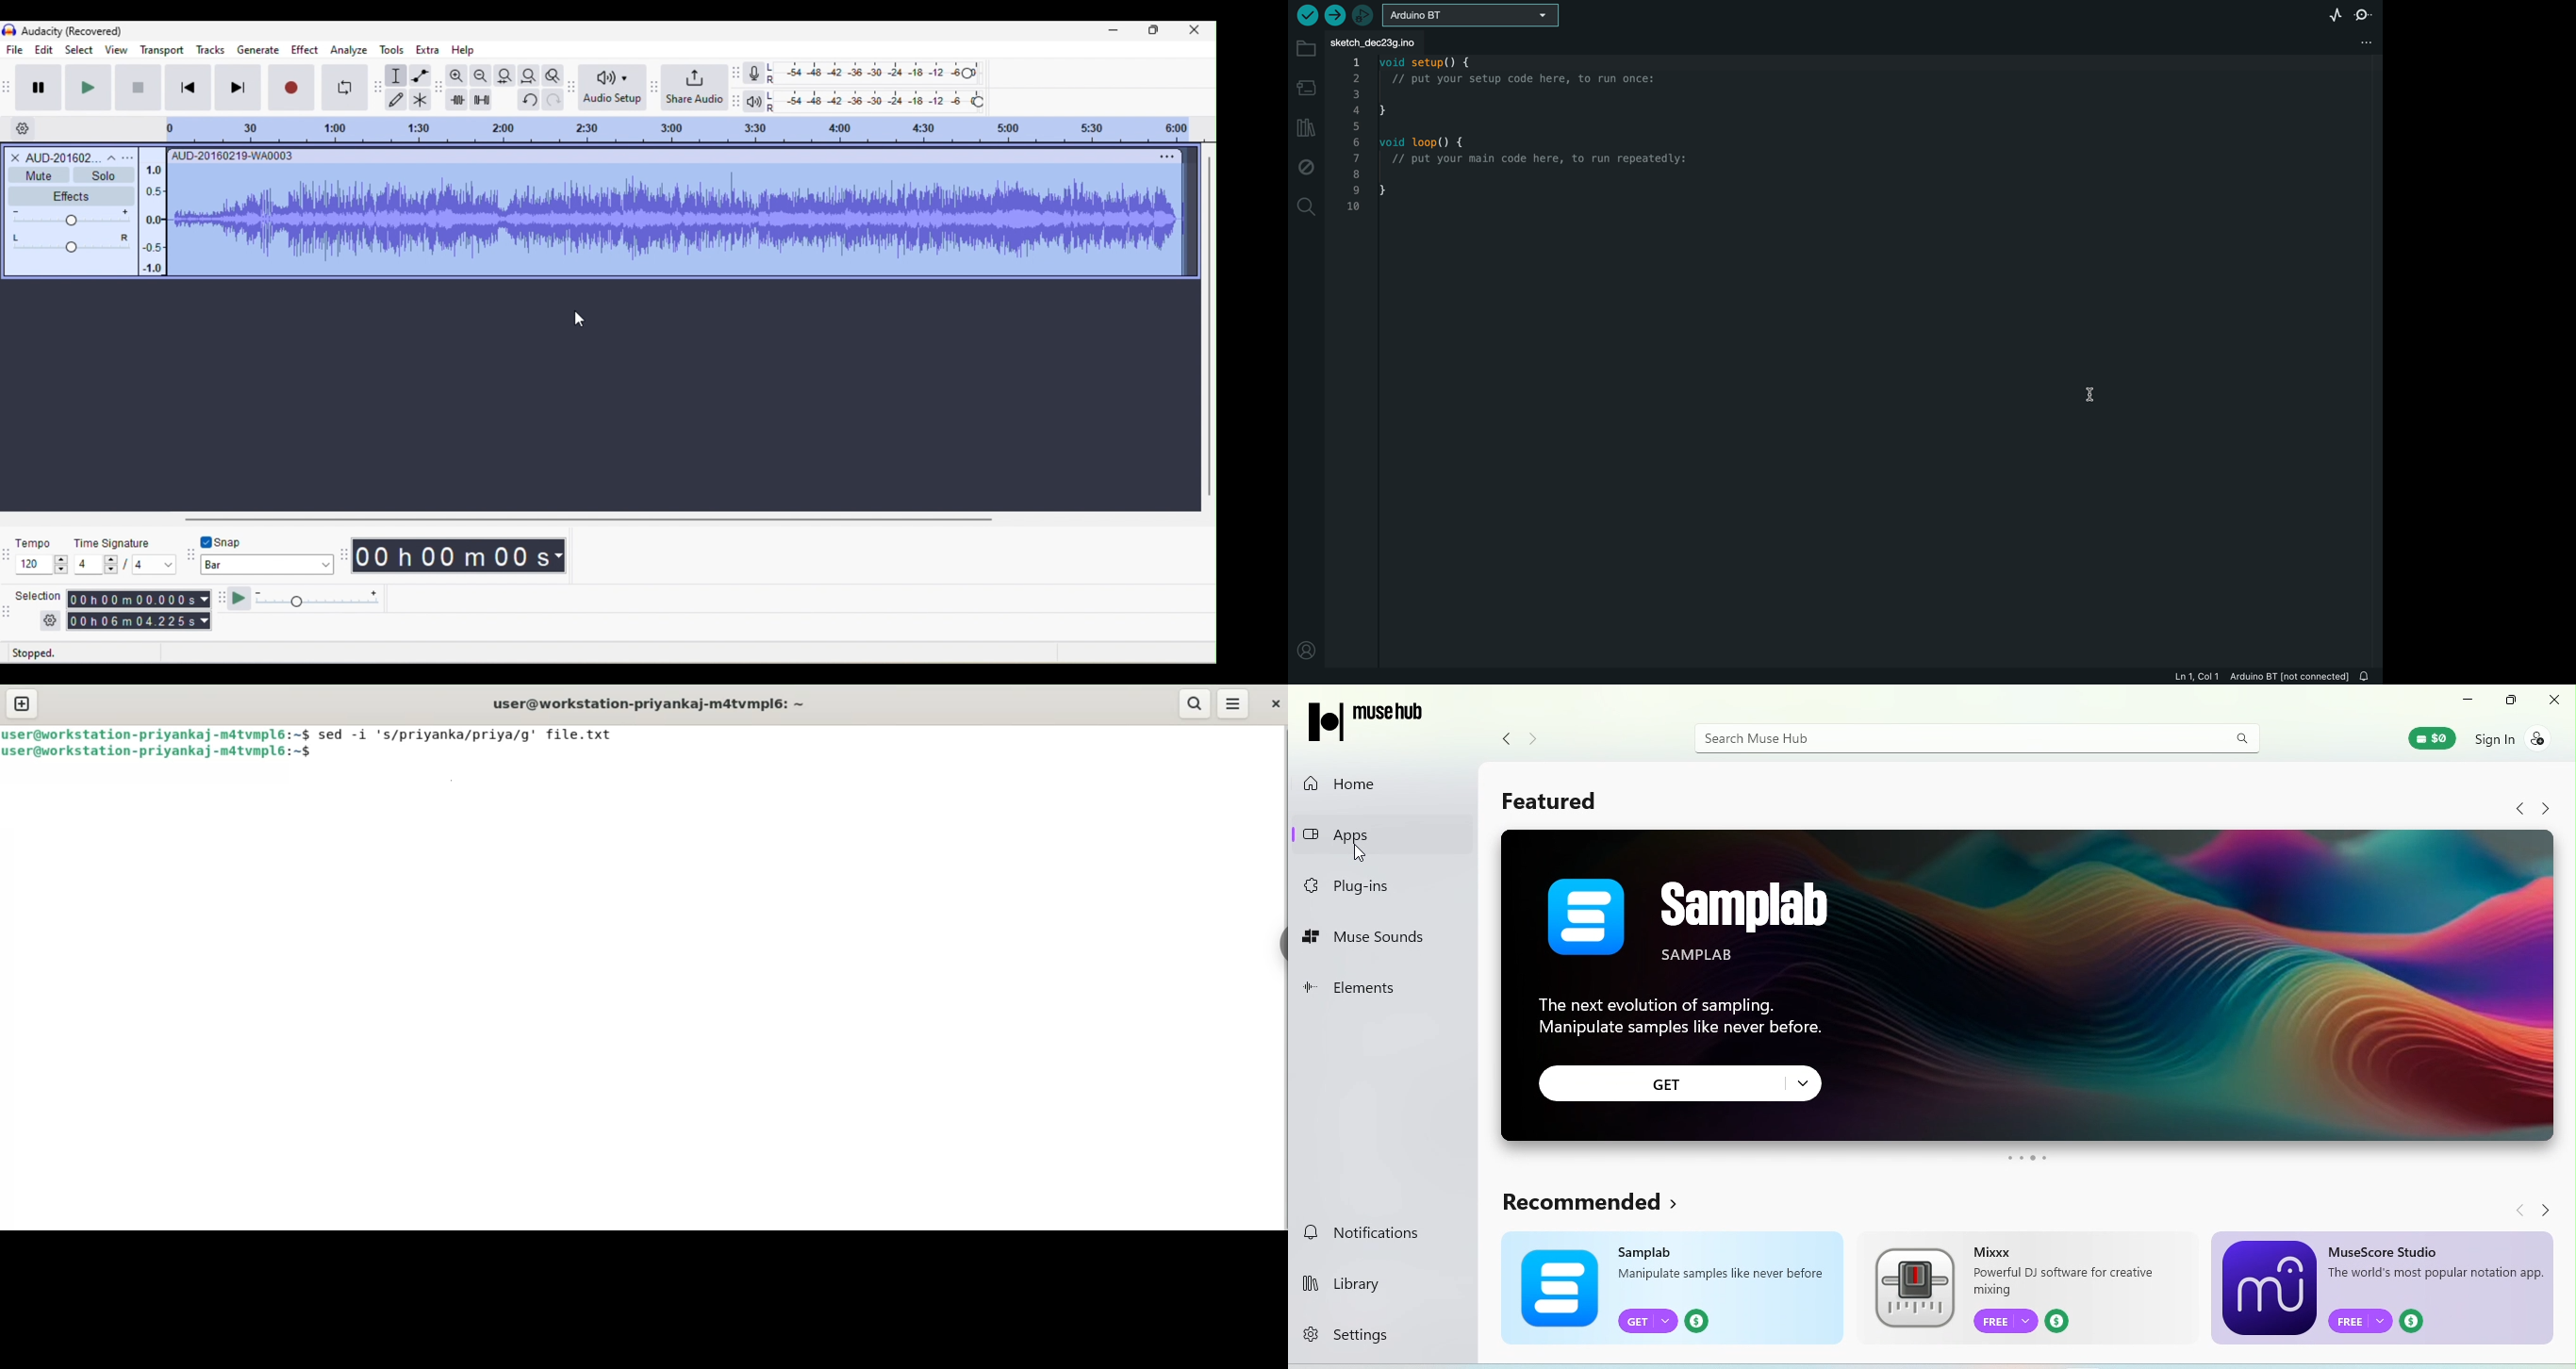 The image size is (2576, 1372). Describe the element at coordinates (222, 600) in the screenshot. I see `audacity plat at speed` at that location.